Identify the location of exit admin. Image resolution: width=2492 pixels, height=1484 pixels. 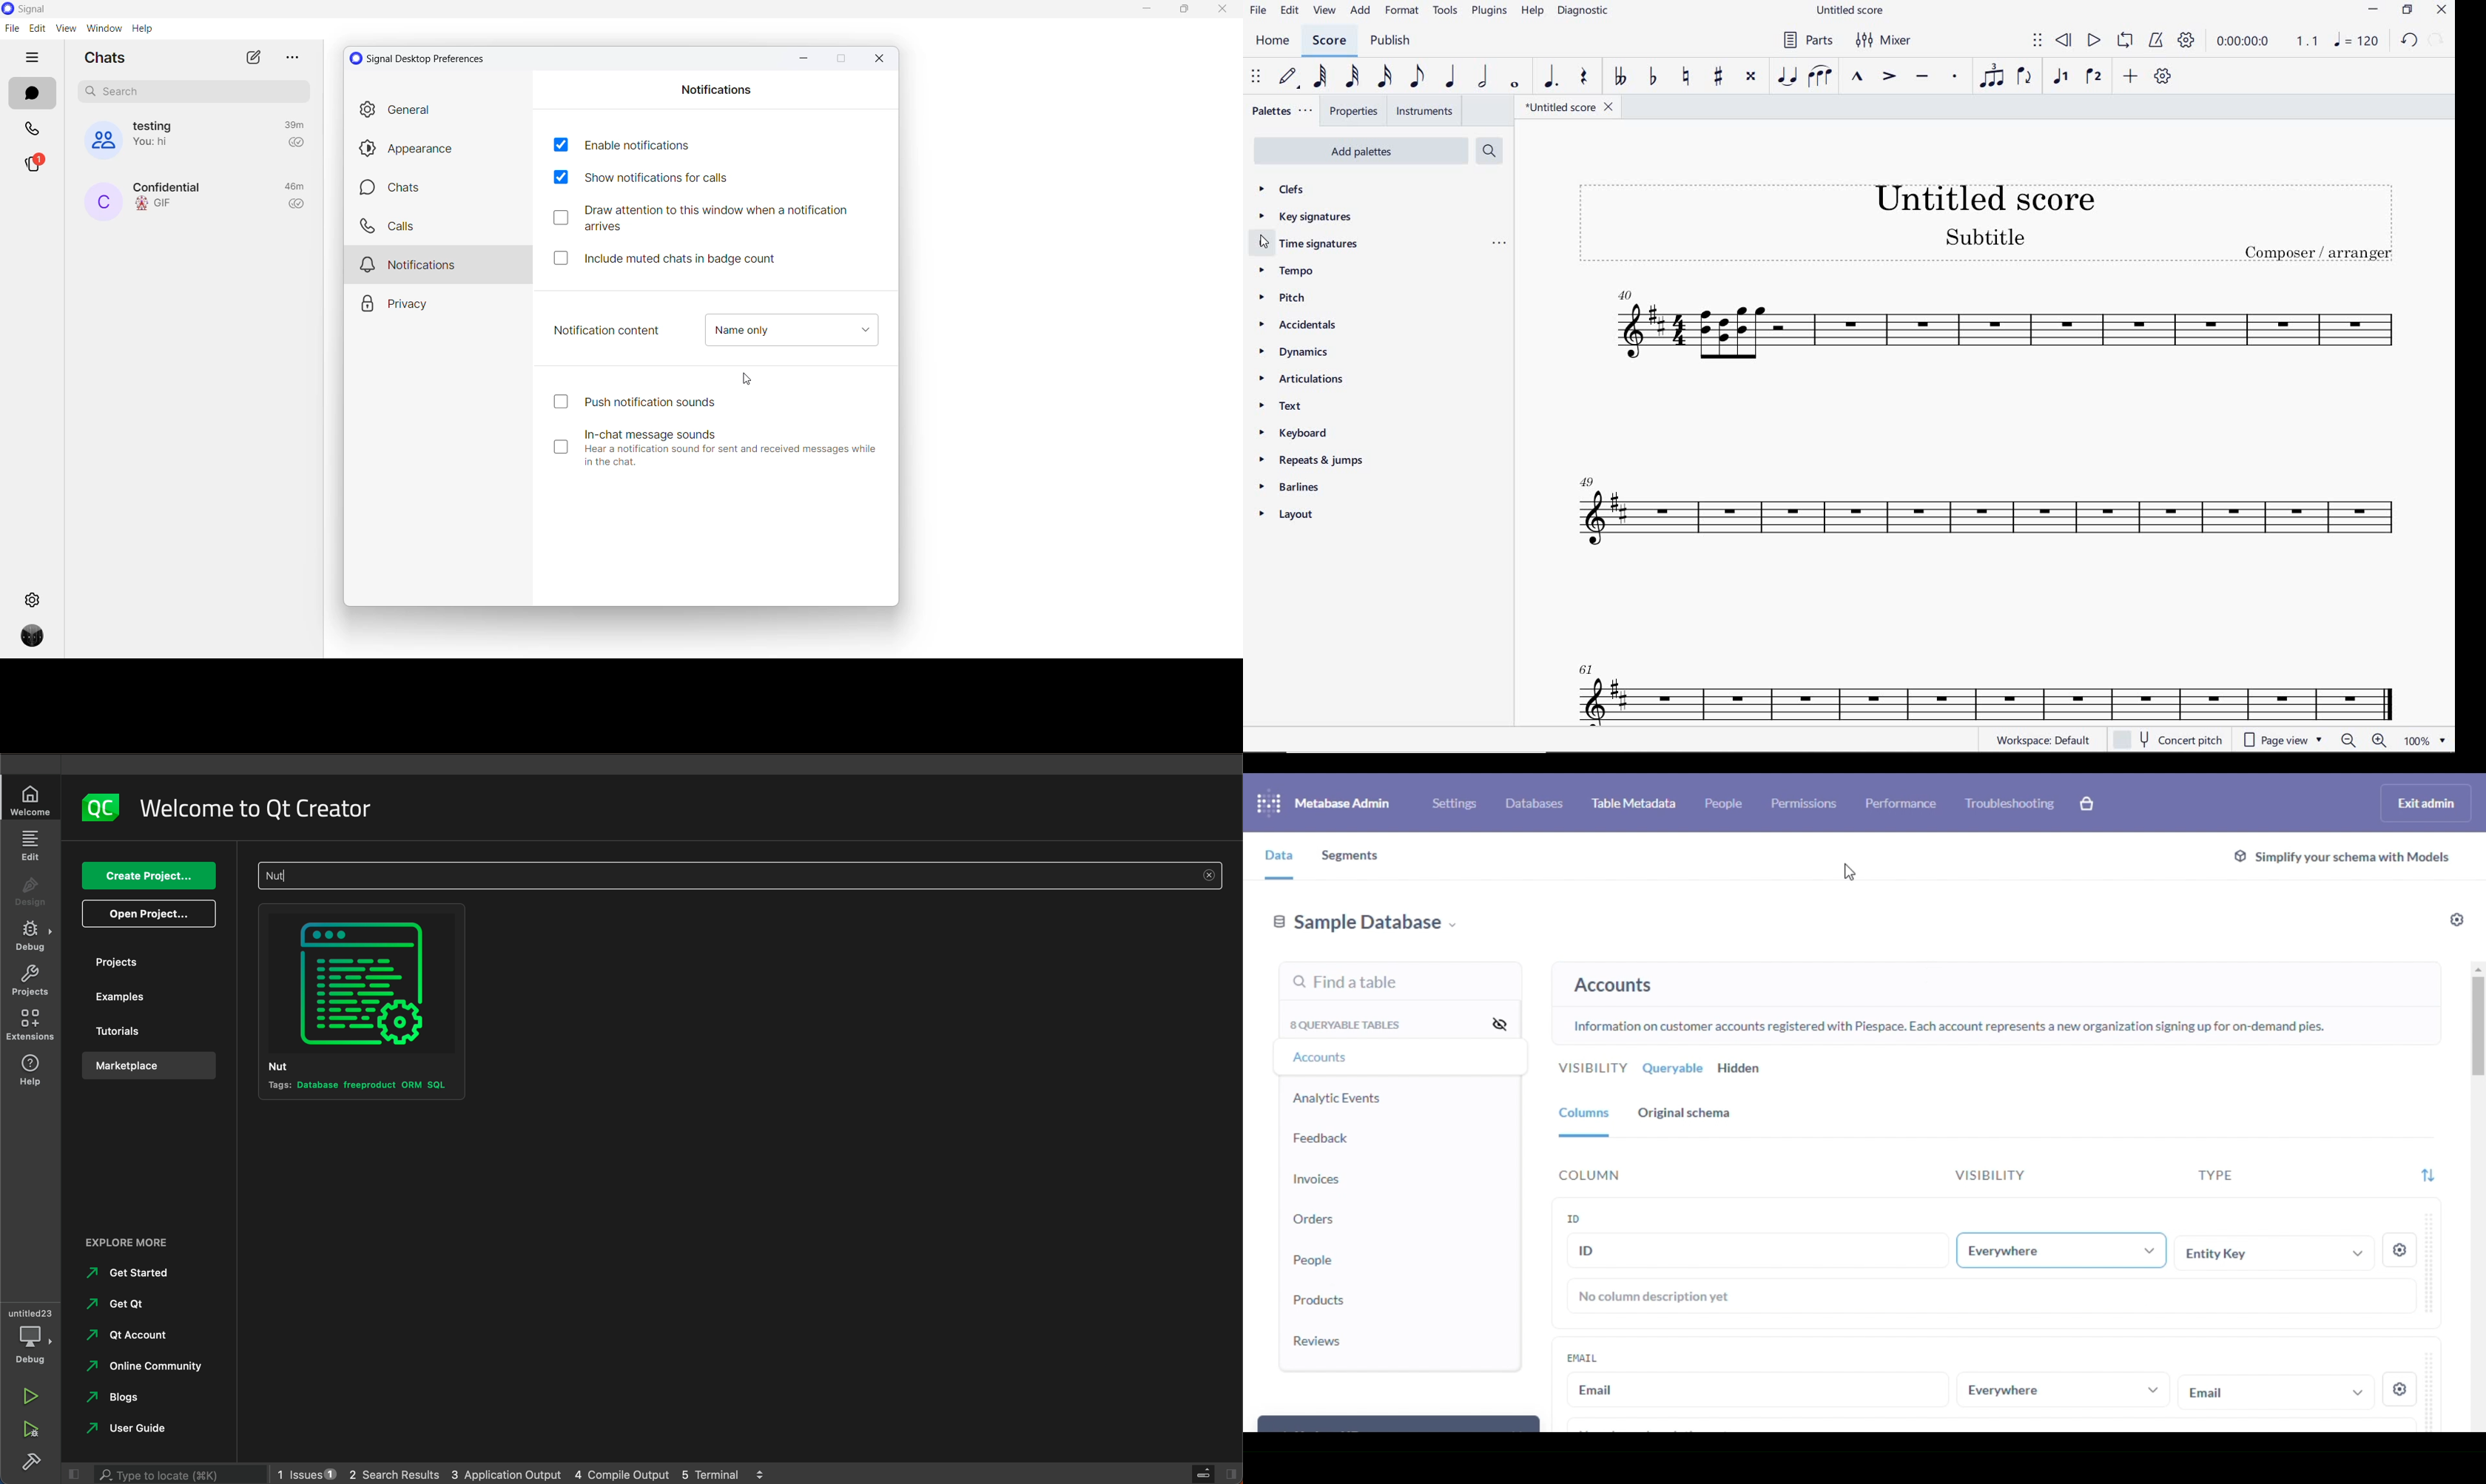
(2426, 802).